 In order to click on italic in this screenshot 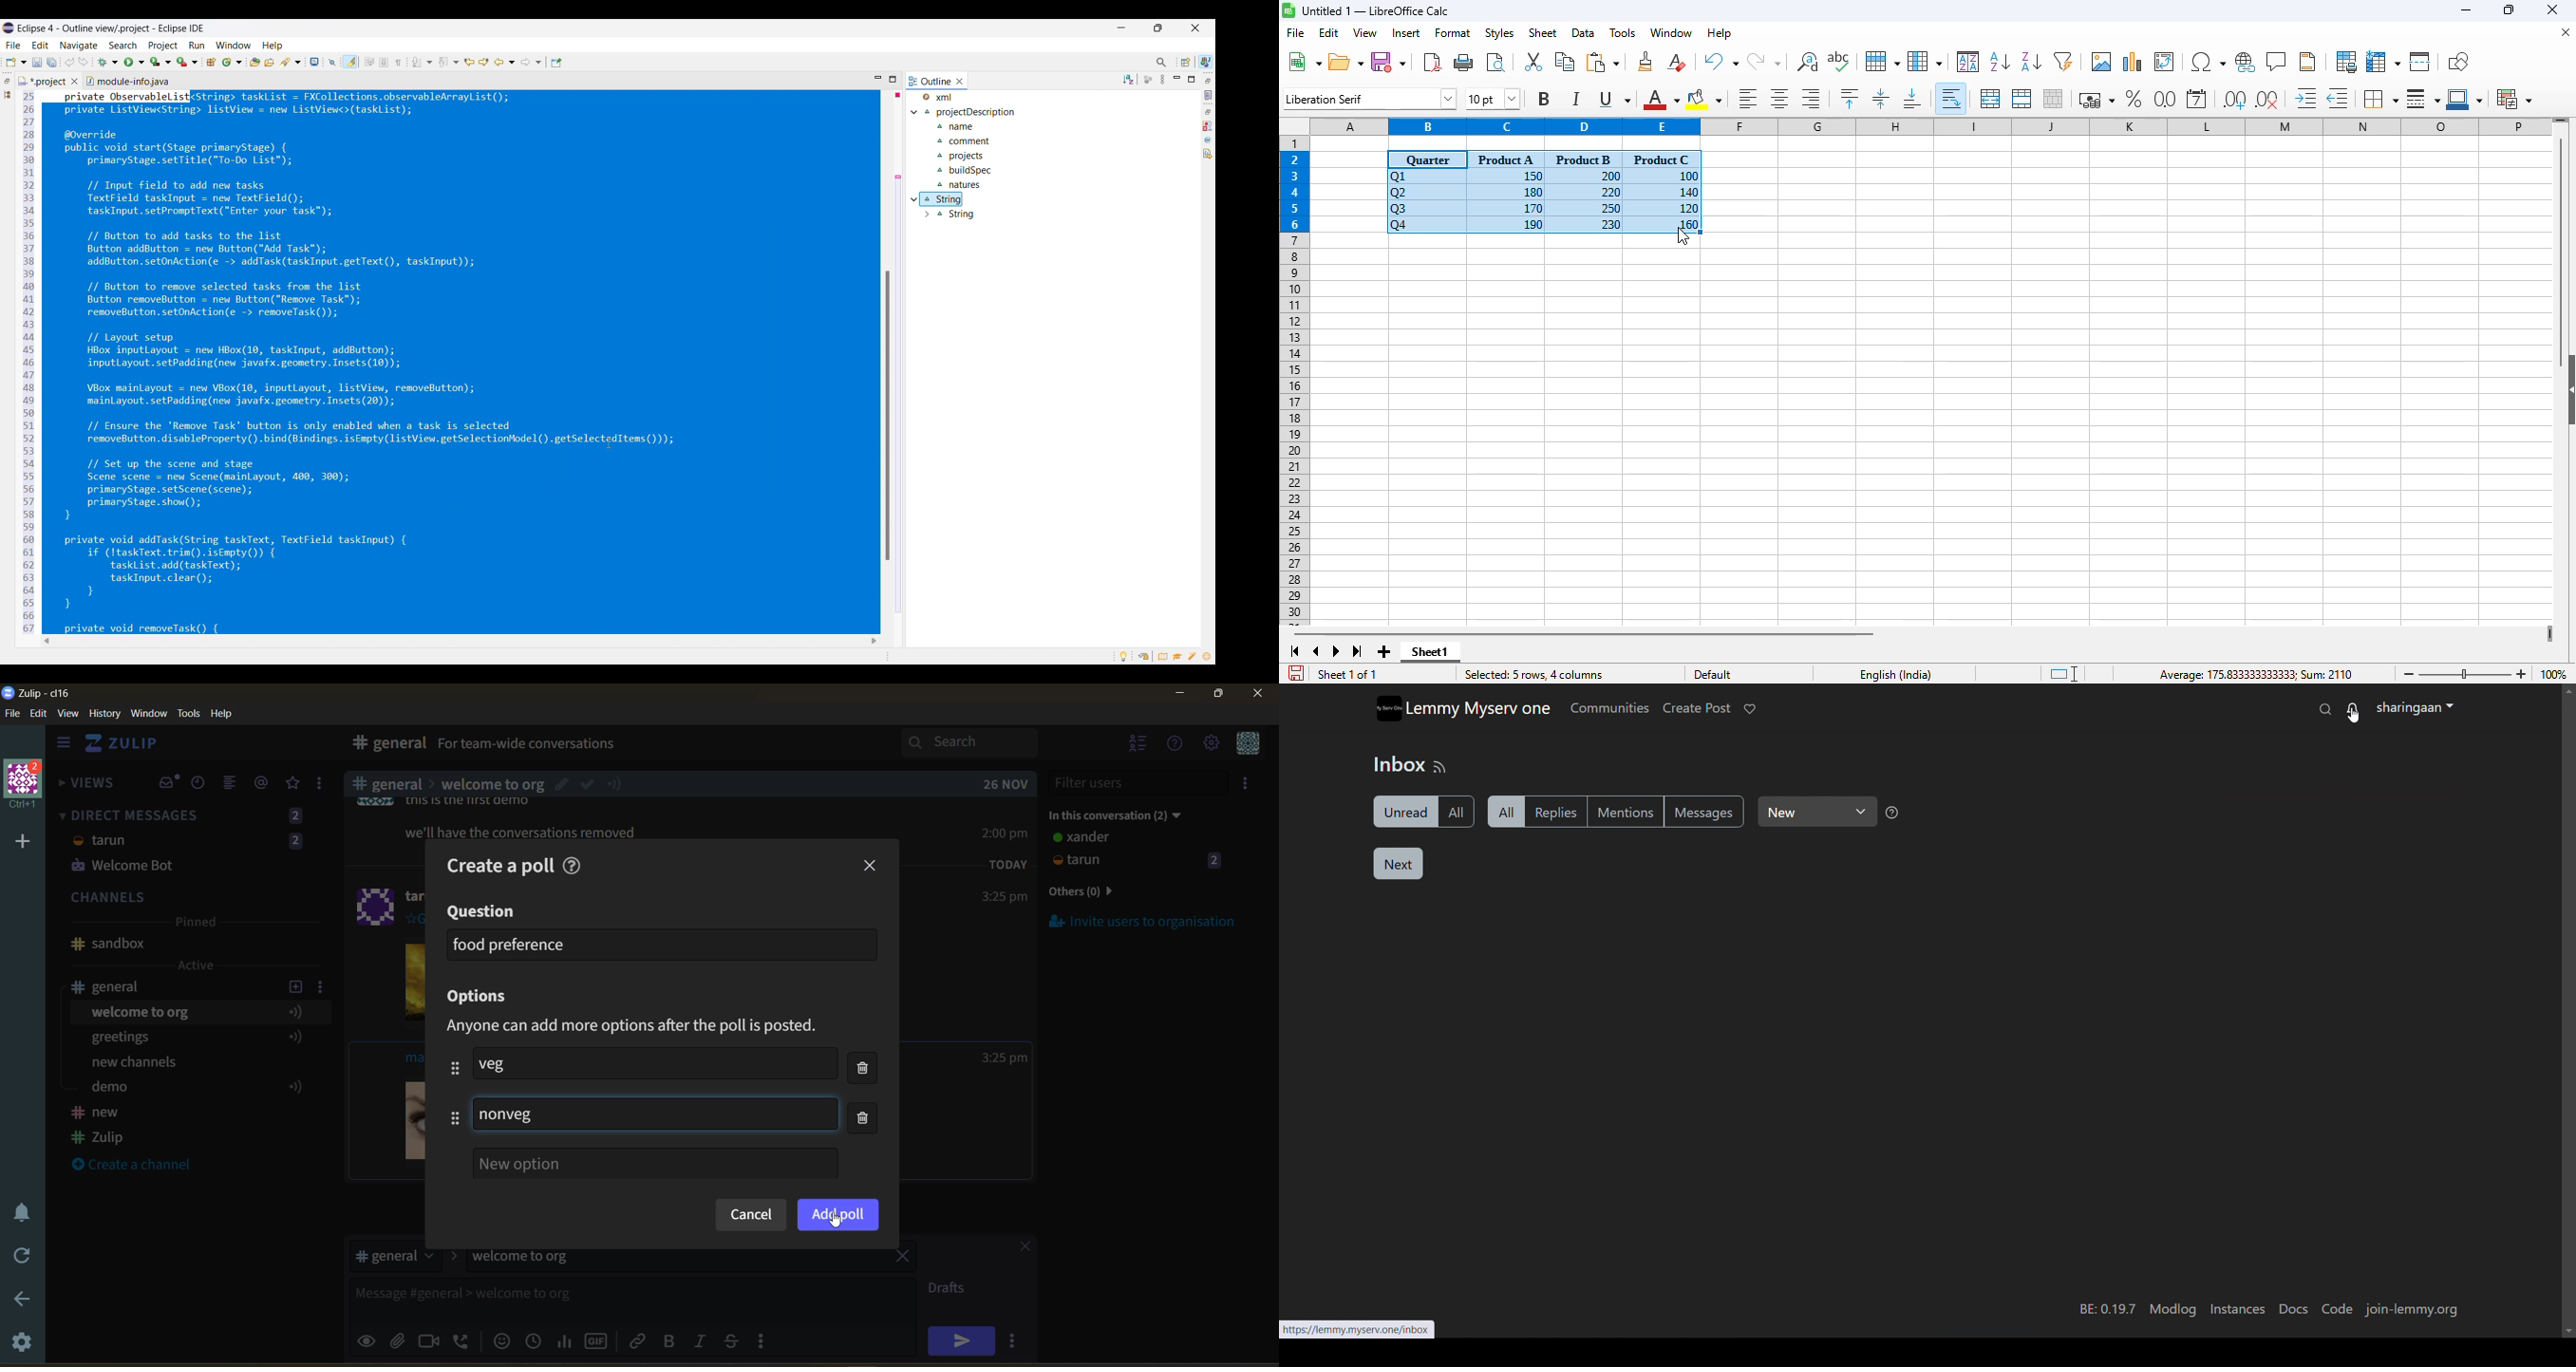, I will do `click(1575, 99)`.